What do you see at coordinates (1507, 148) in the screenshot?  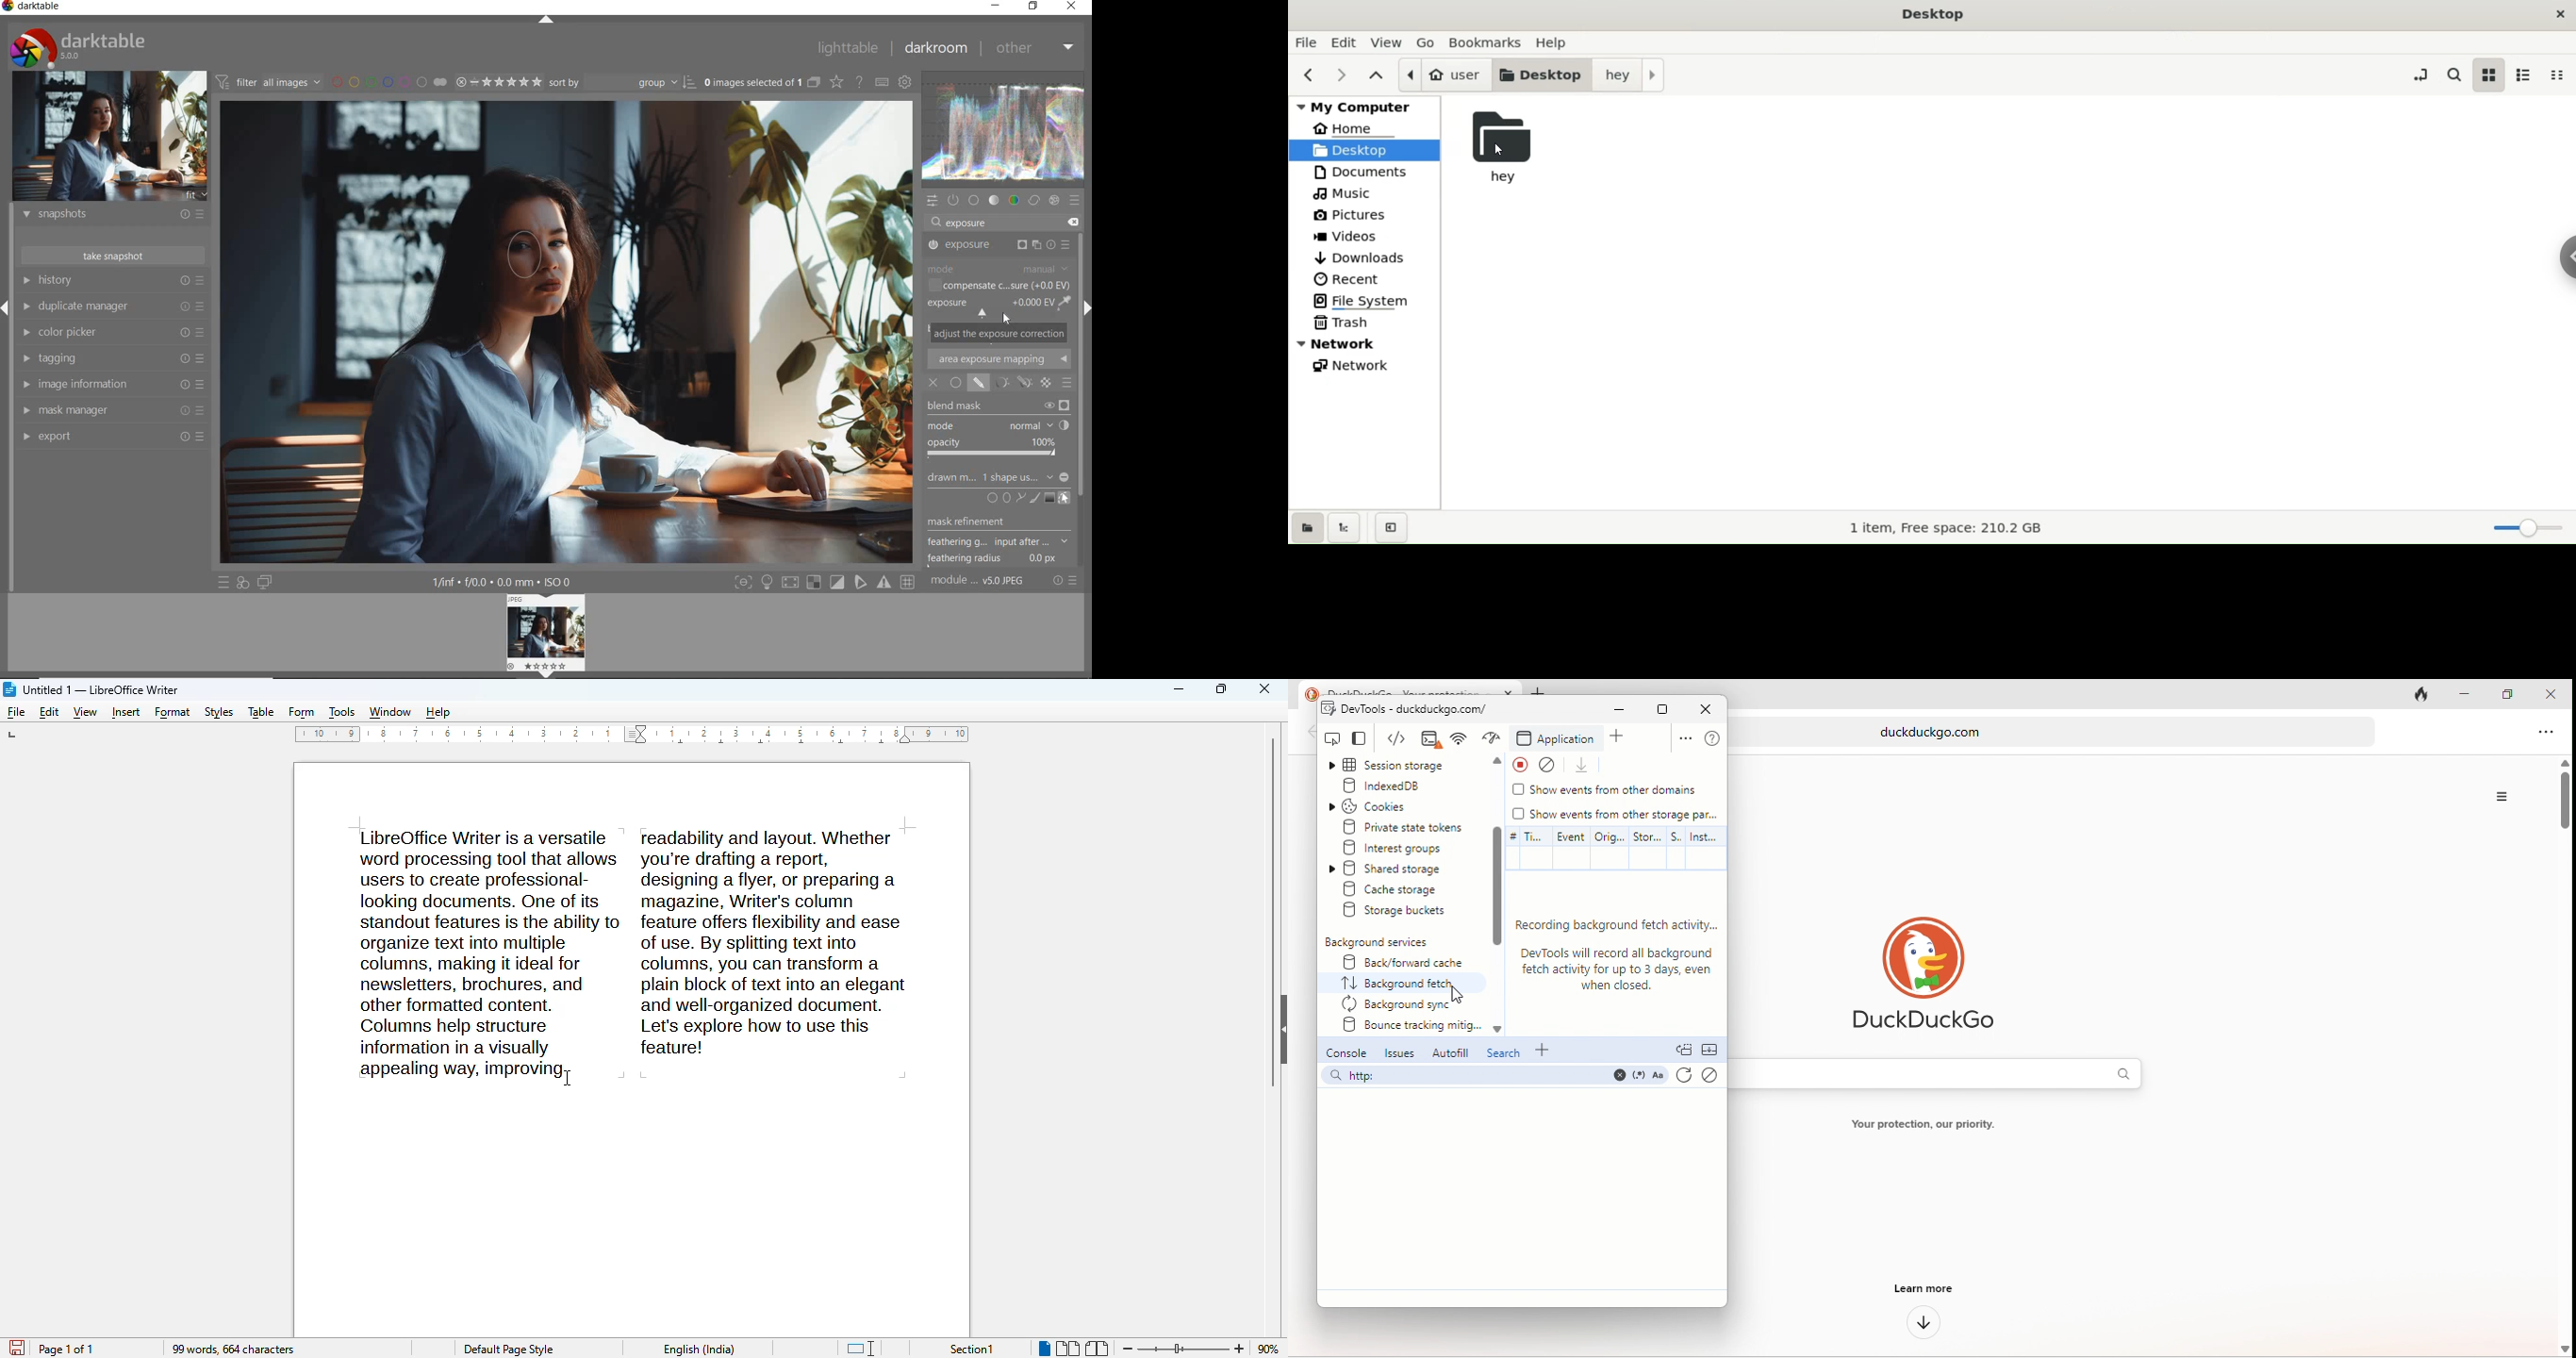 I see `hey` at bounding box center [1507, 148].